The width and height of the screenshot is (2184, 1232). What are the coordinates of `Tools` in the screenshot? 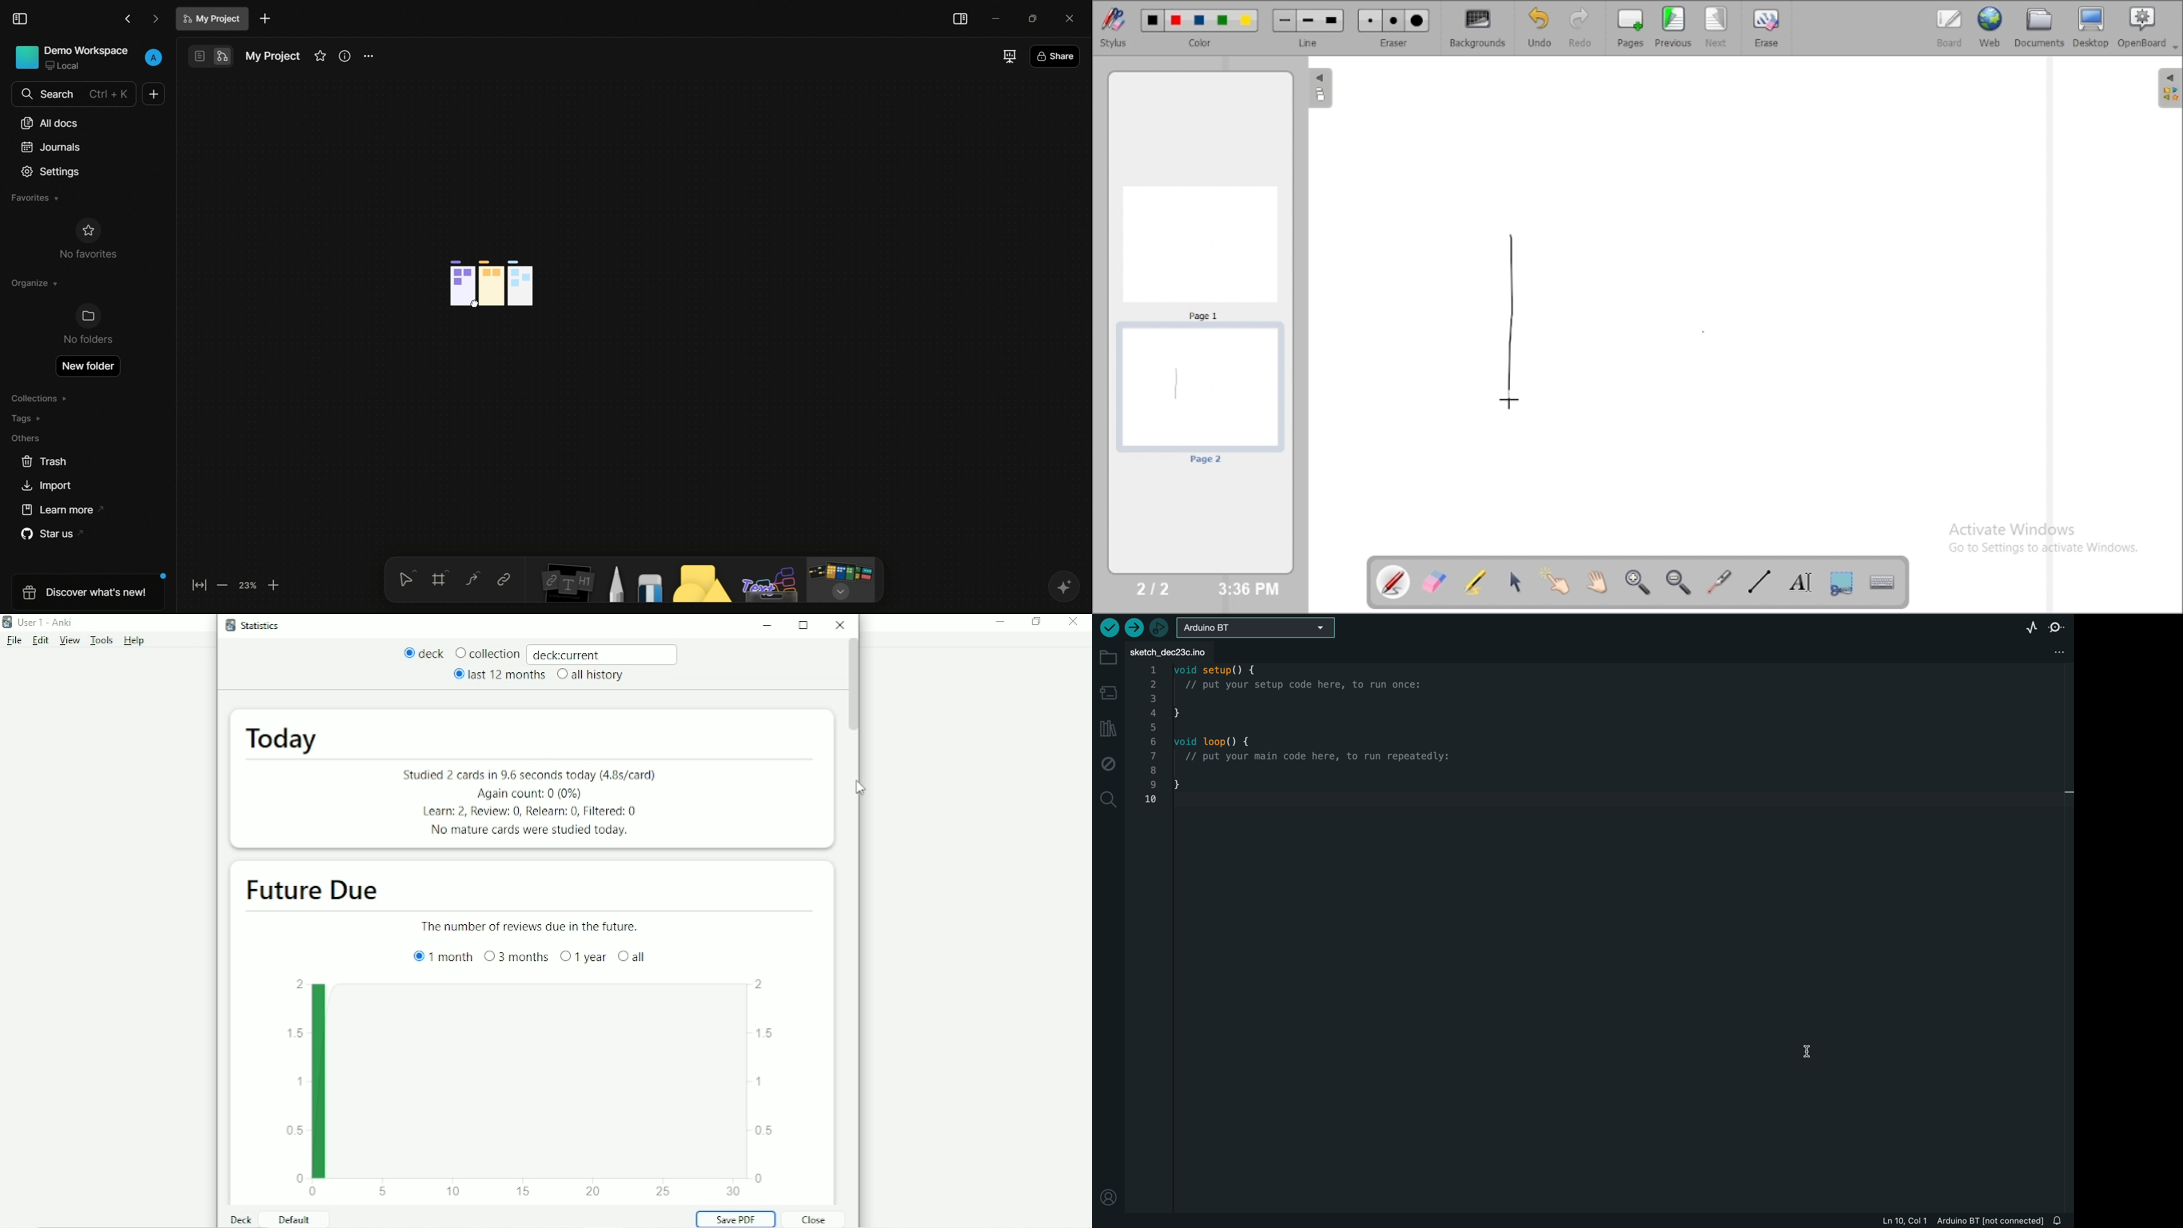 It's located at (103, 641).